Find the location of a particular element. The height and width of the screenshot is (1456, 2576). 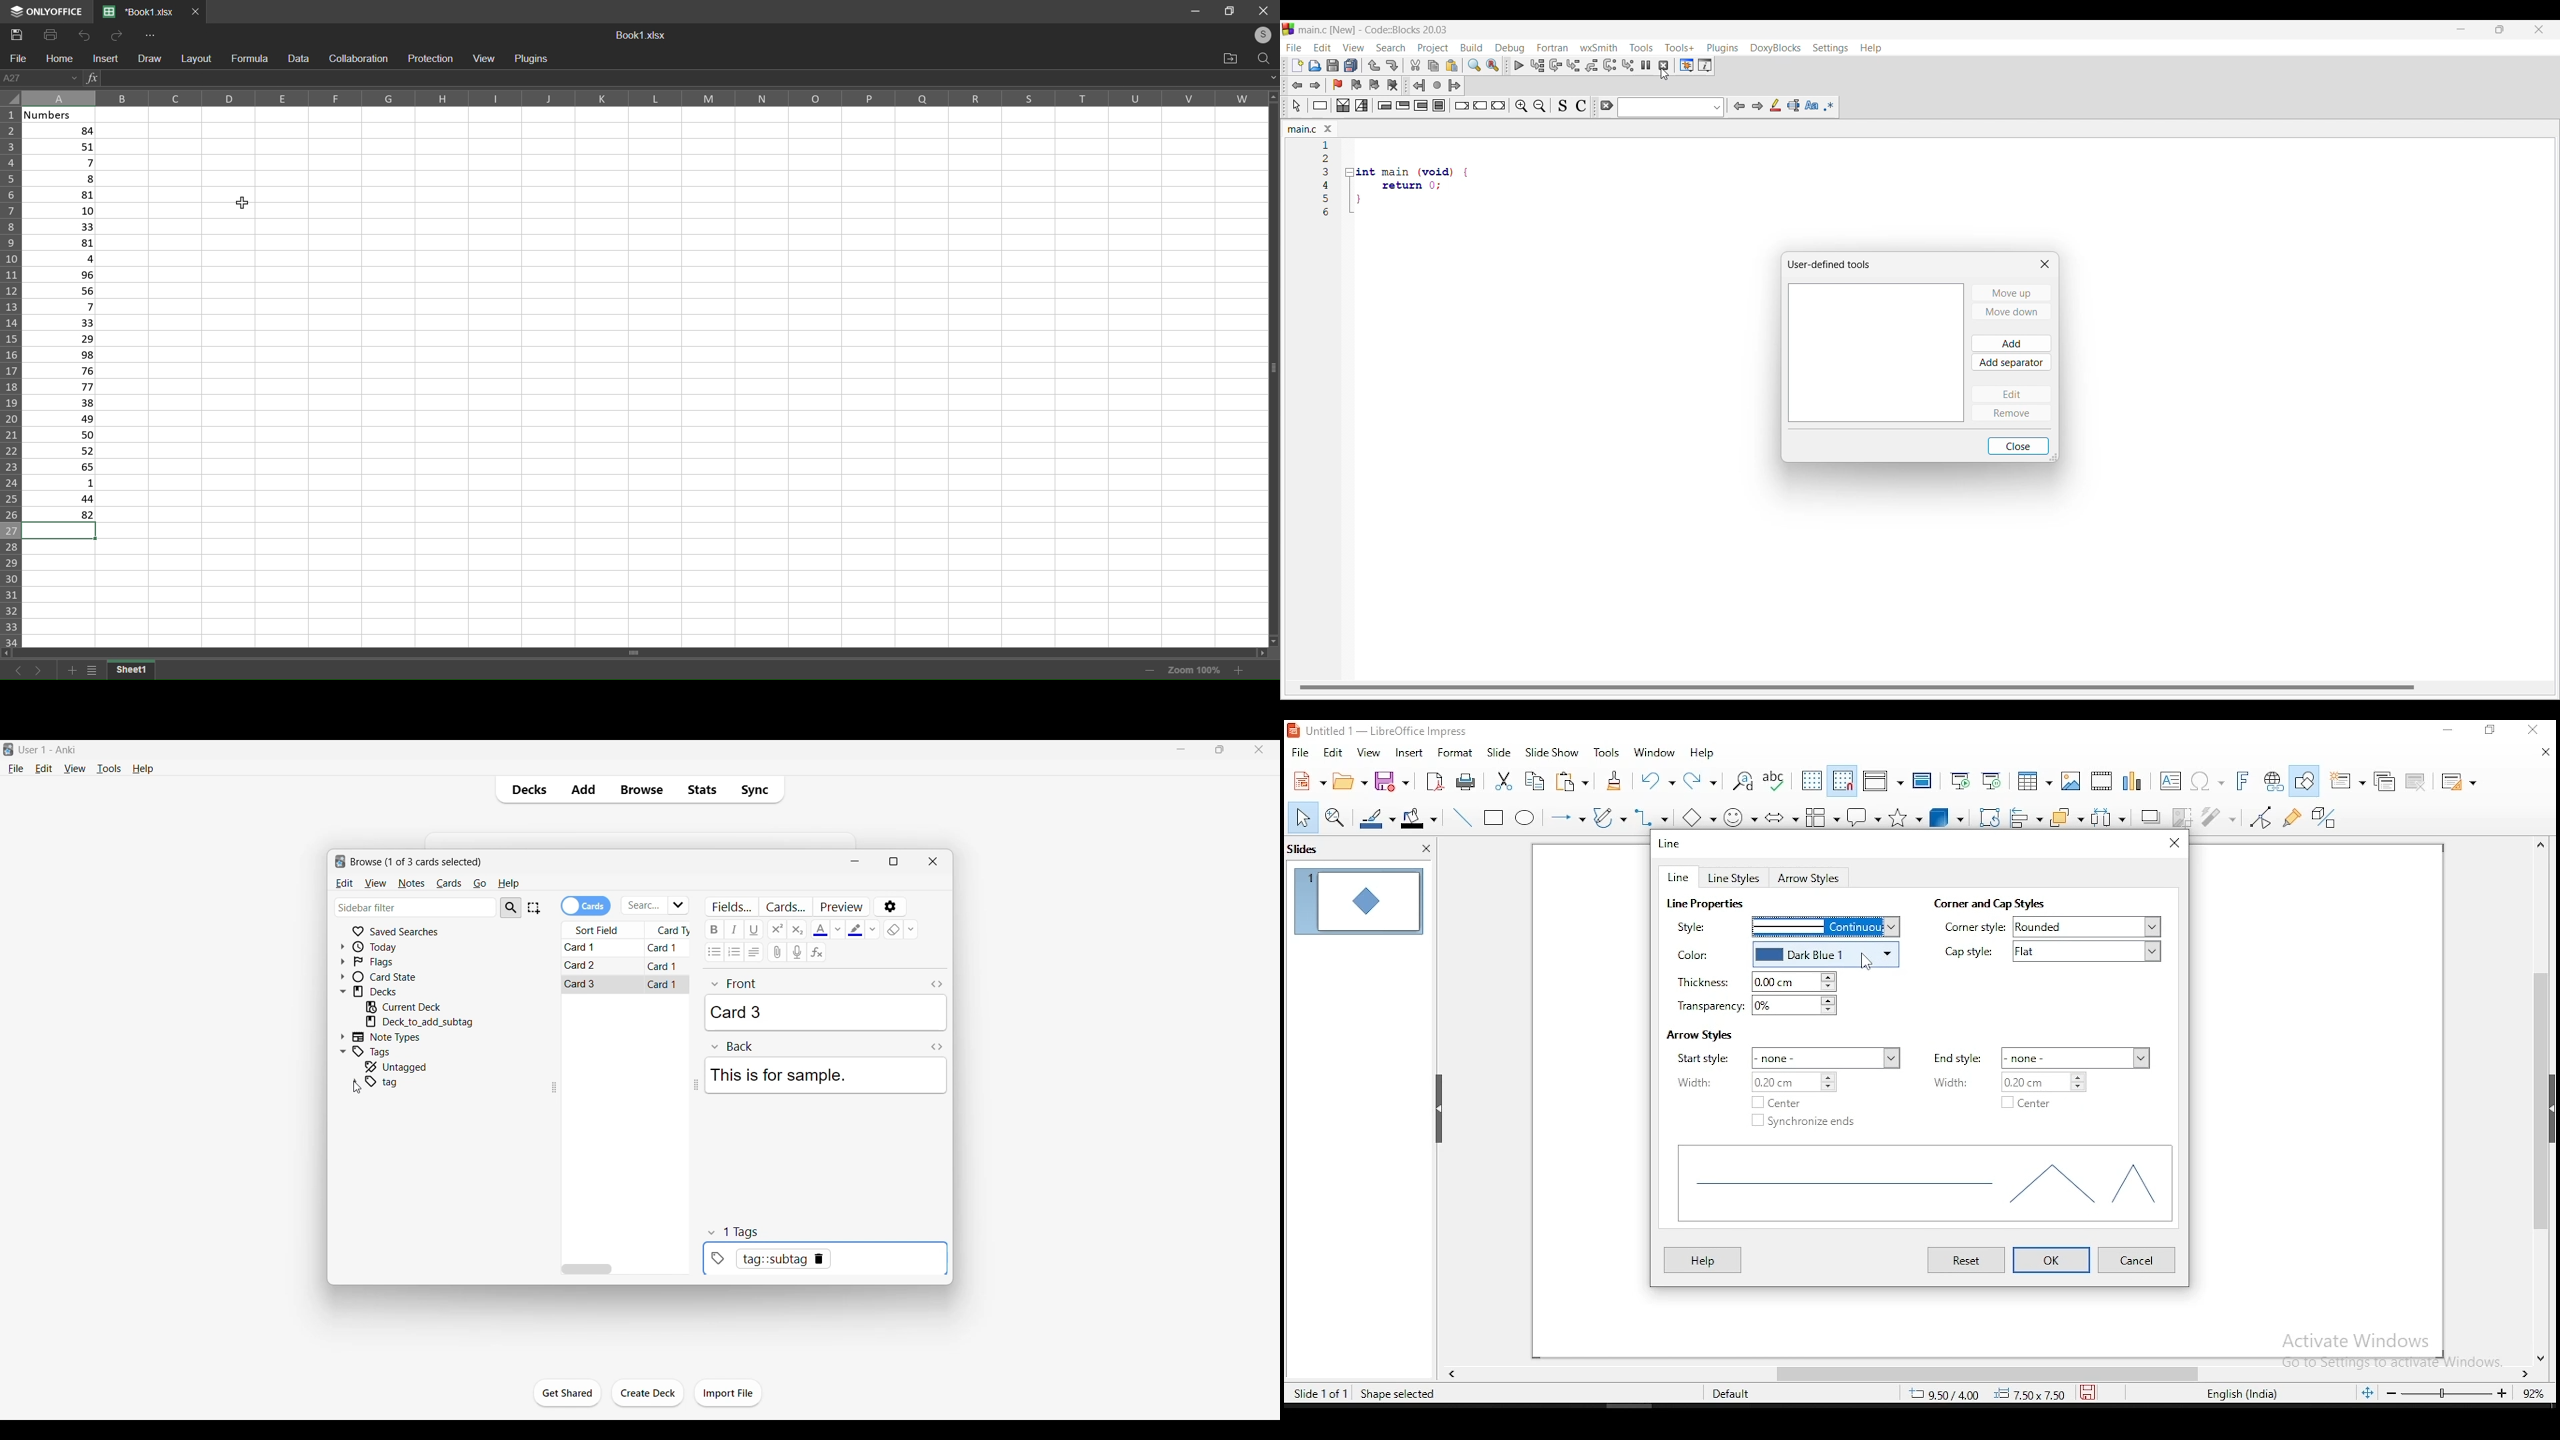

Previous is located at coordinates (1739, 106).